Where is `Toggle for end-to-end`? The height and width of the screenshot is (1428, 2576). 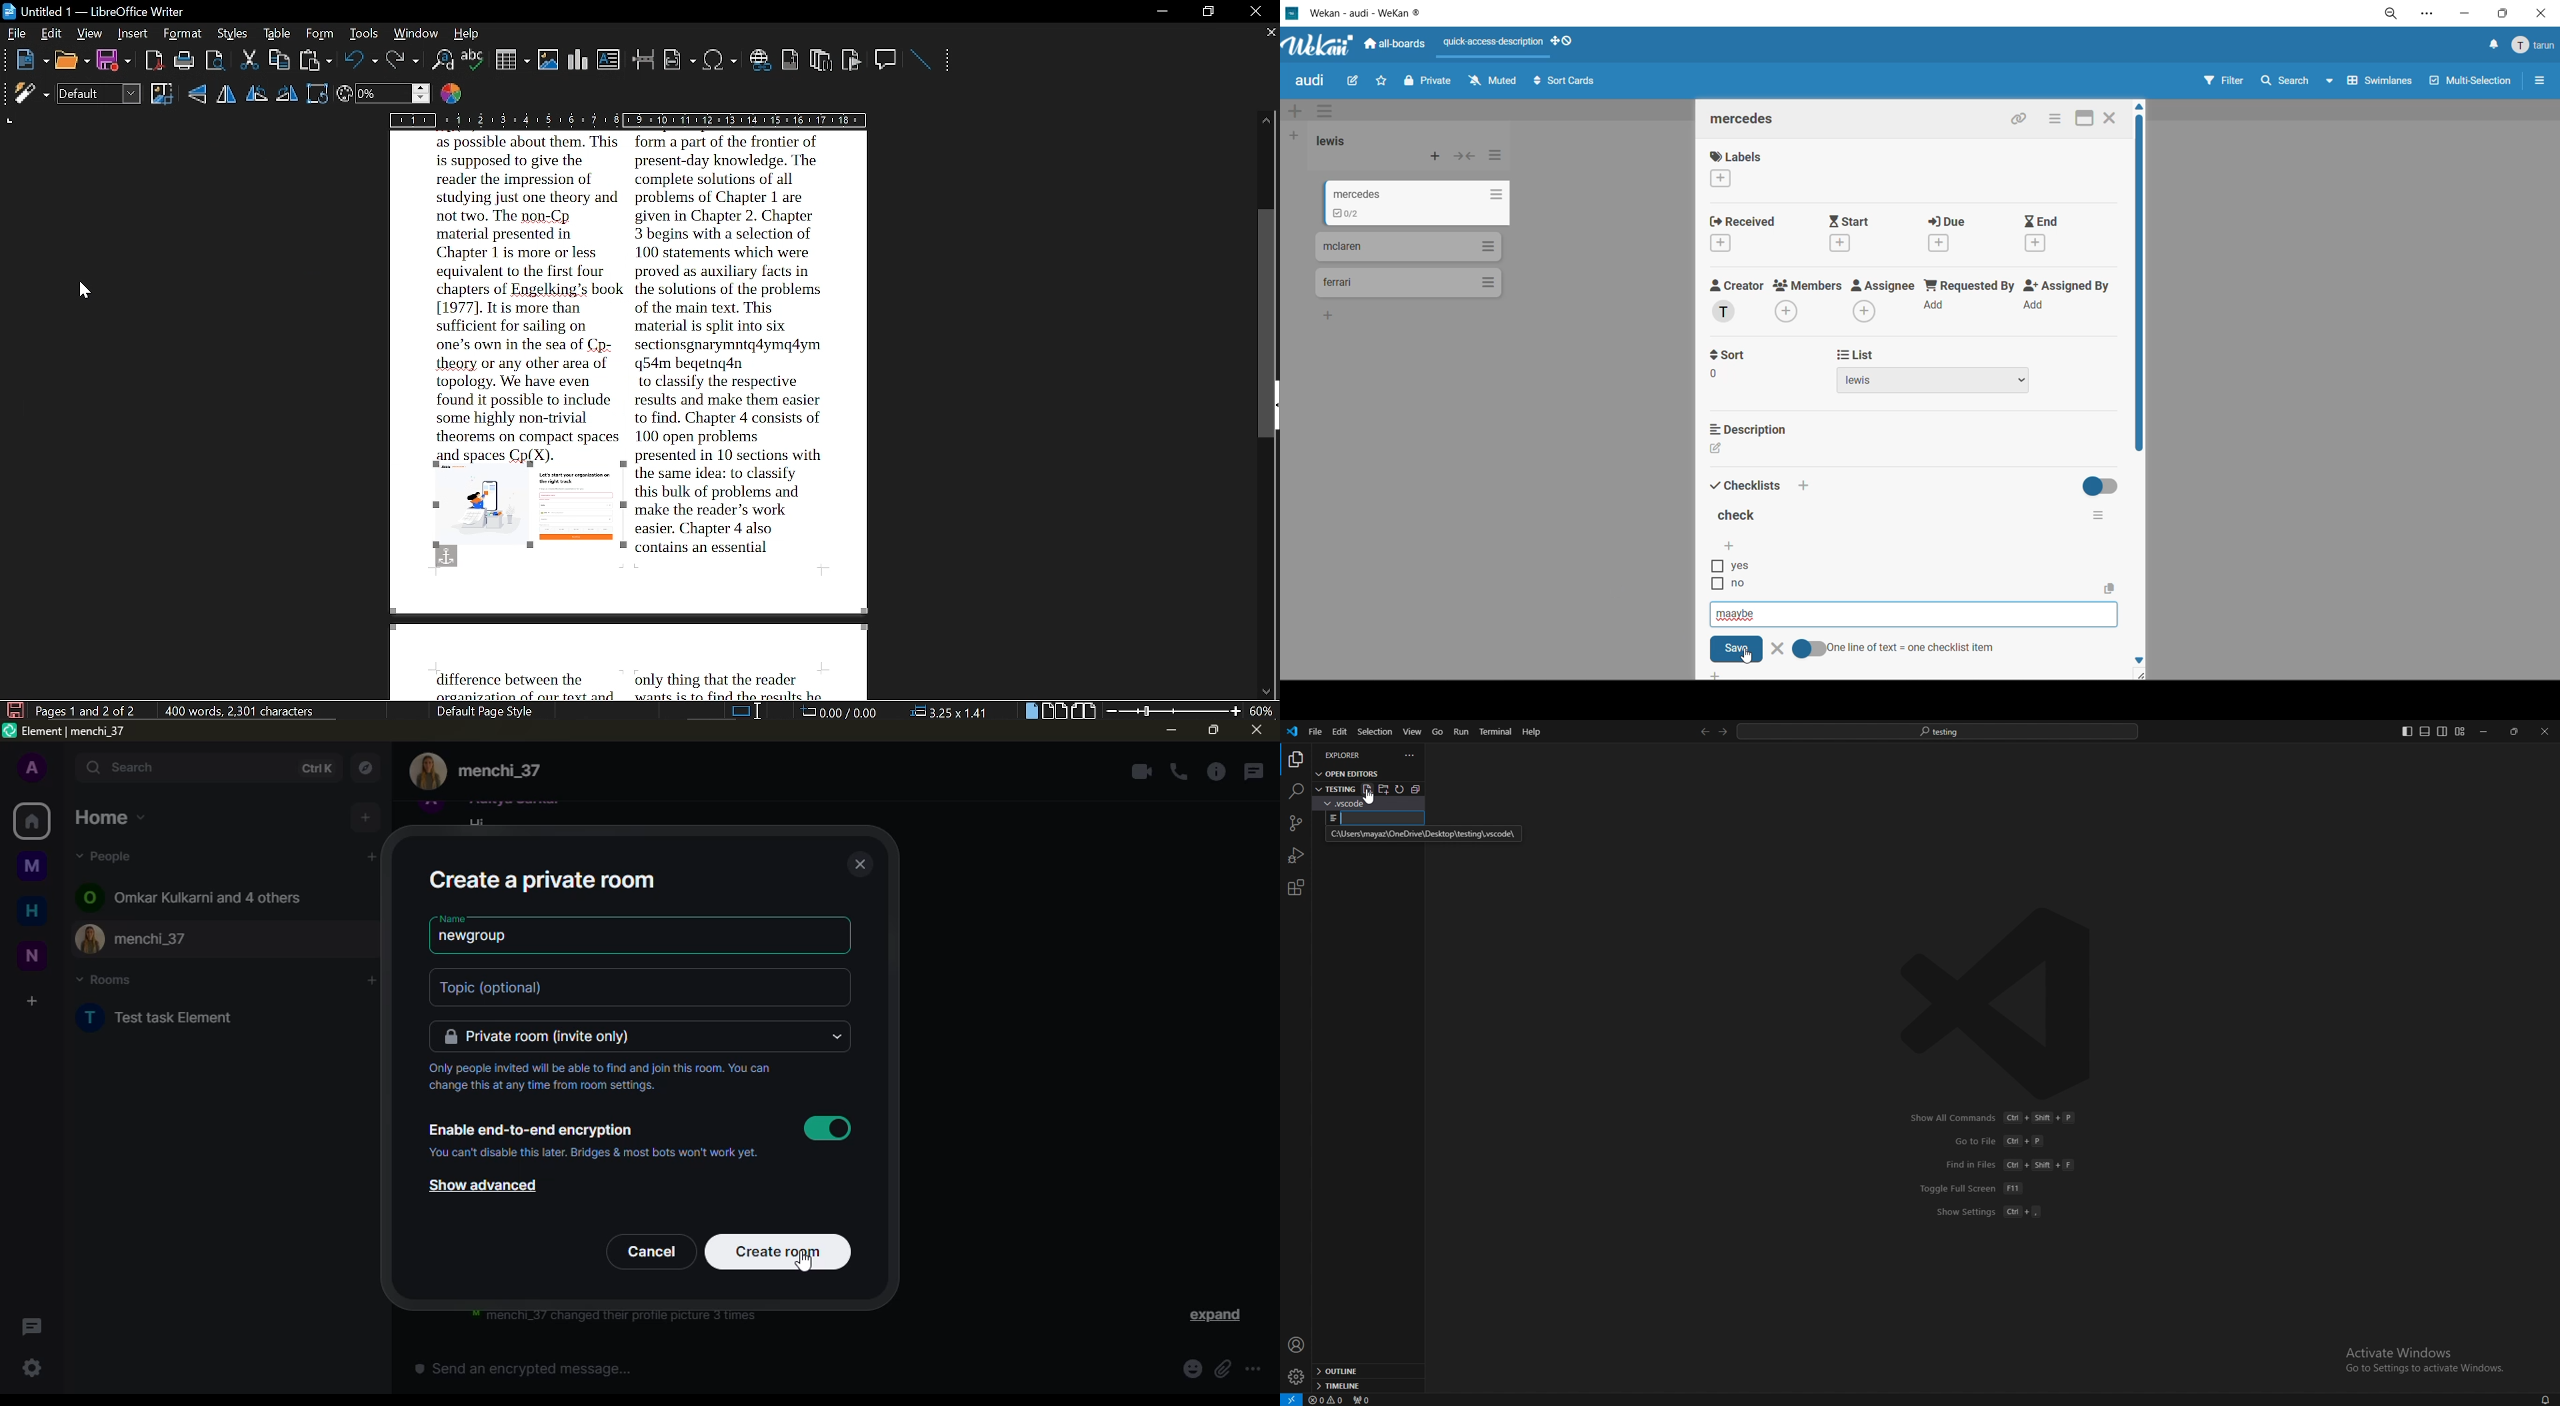 Toggle for end-to-end is located at coordinates (827, 1129).